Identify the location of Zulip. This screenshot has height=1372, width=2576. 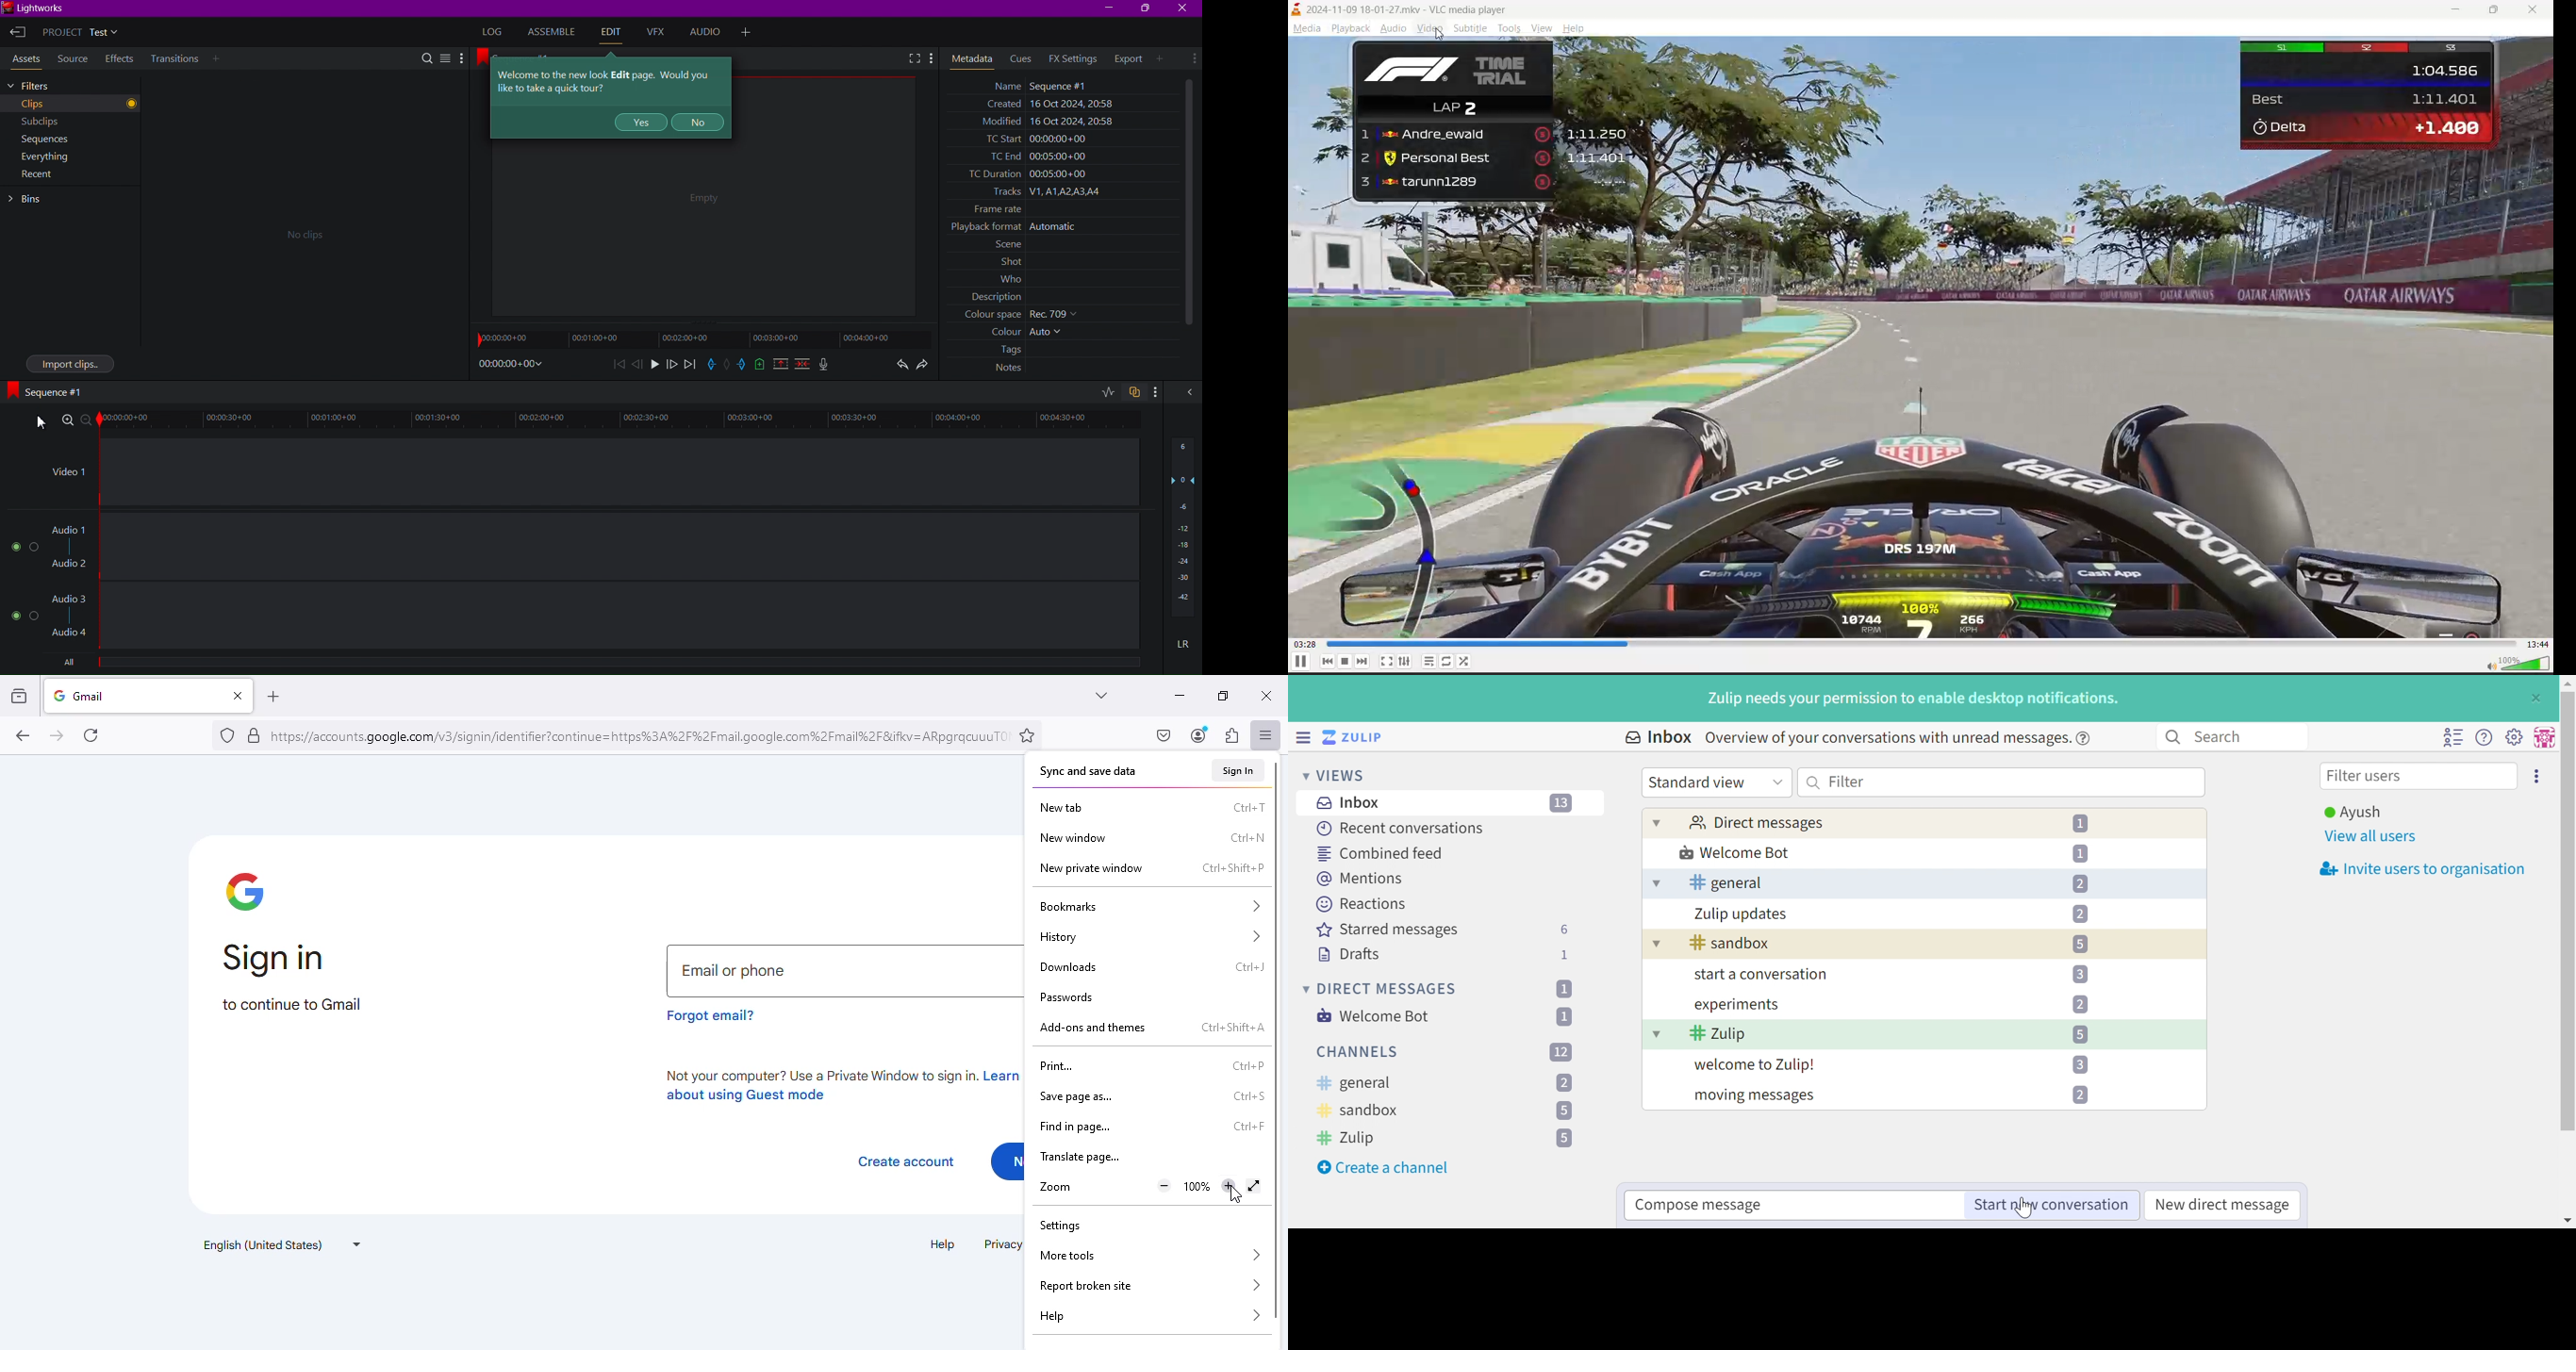
(1718, 1035).